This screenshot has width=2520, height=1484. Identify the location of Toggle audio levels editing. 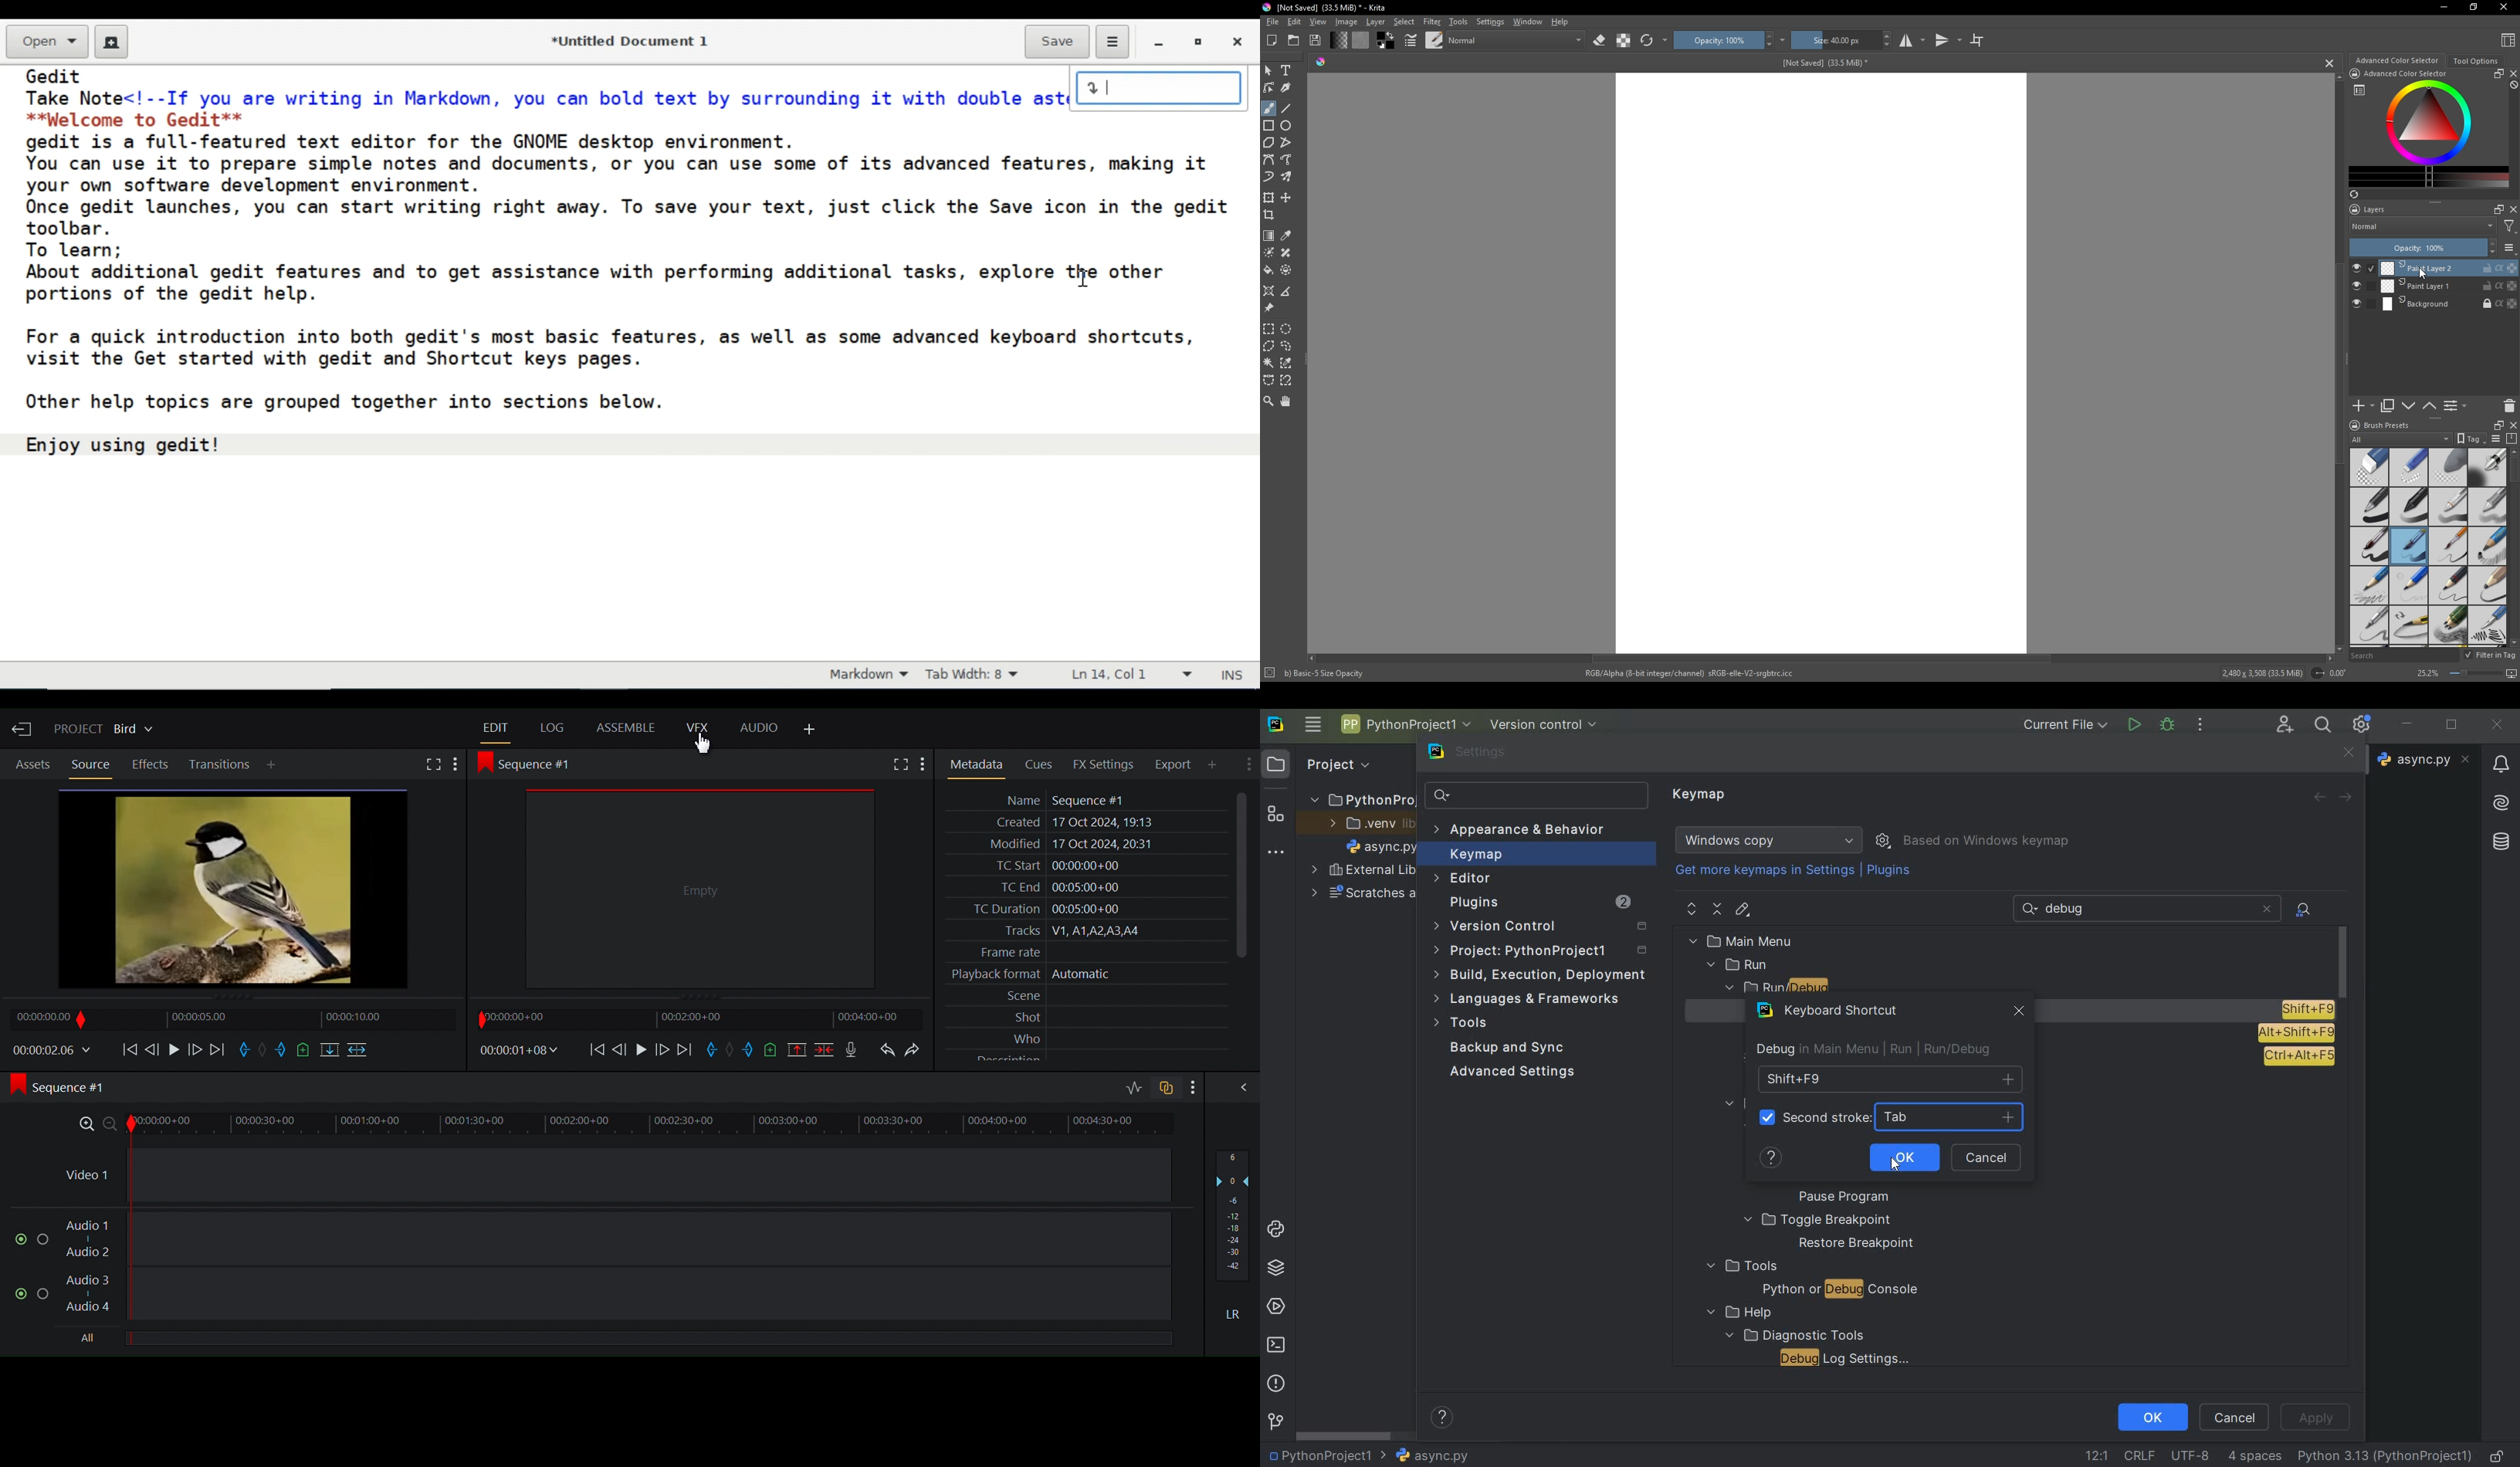
(1133, 1087).